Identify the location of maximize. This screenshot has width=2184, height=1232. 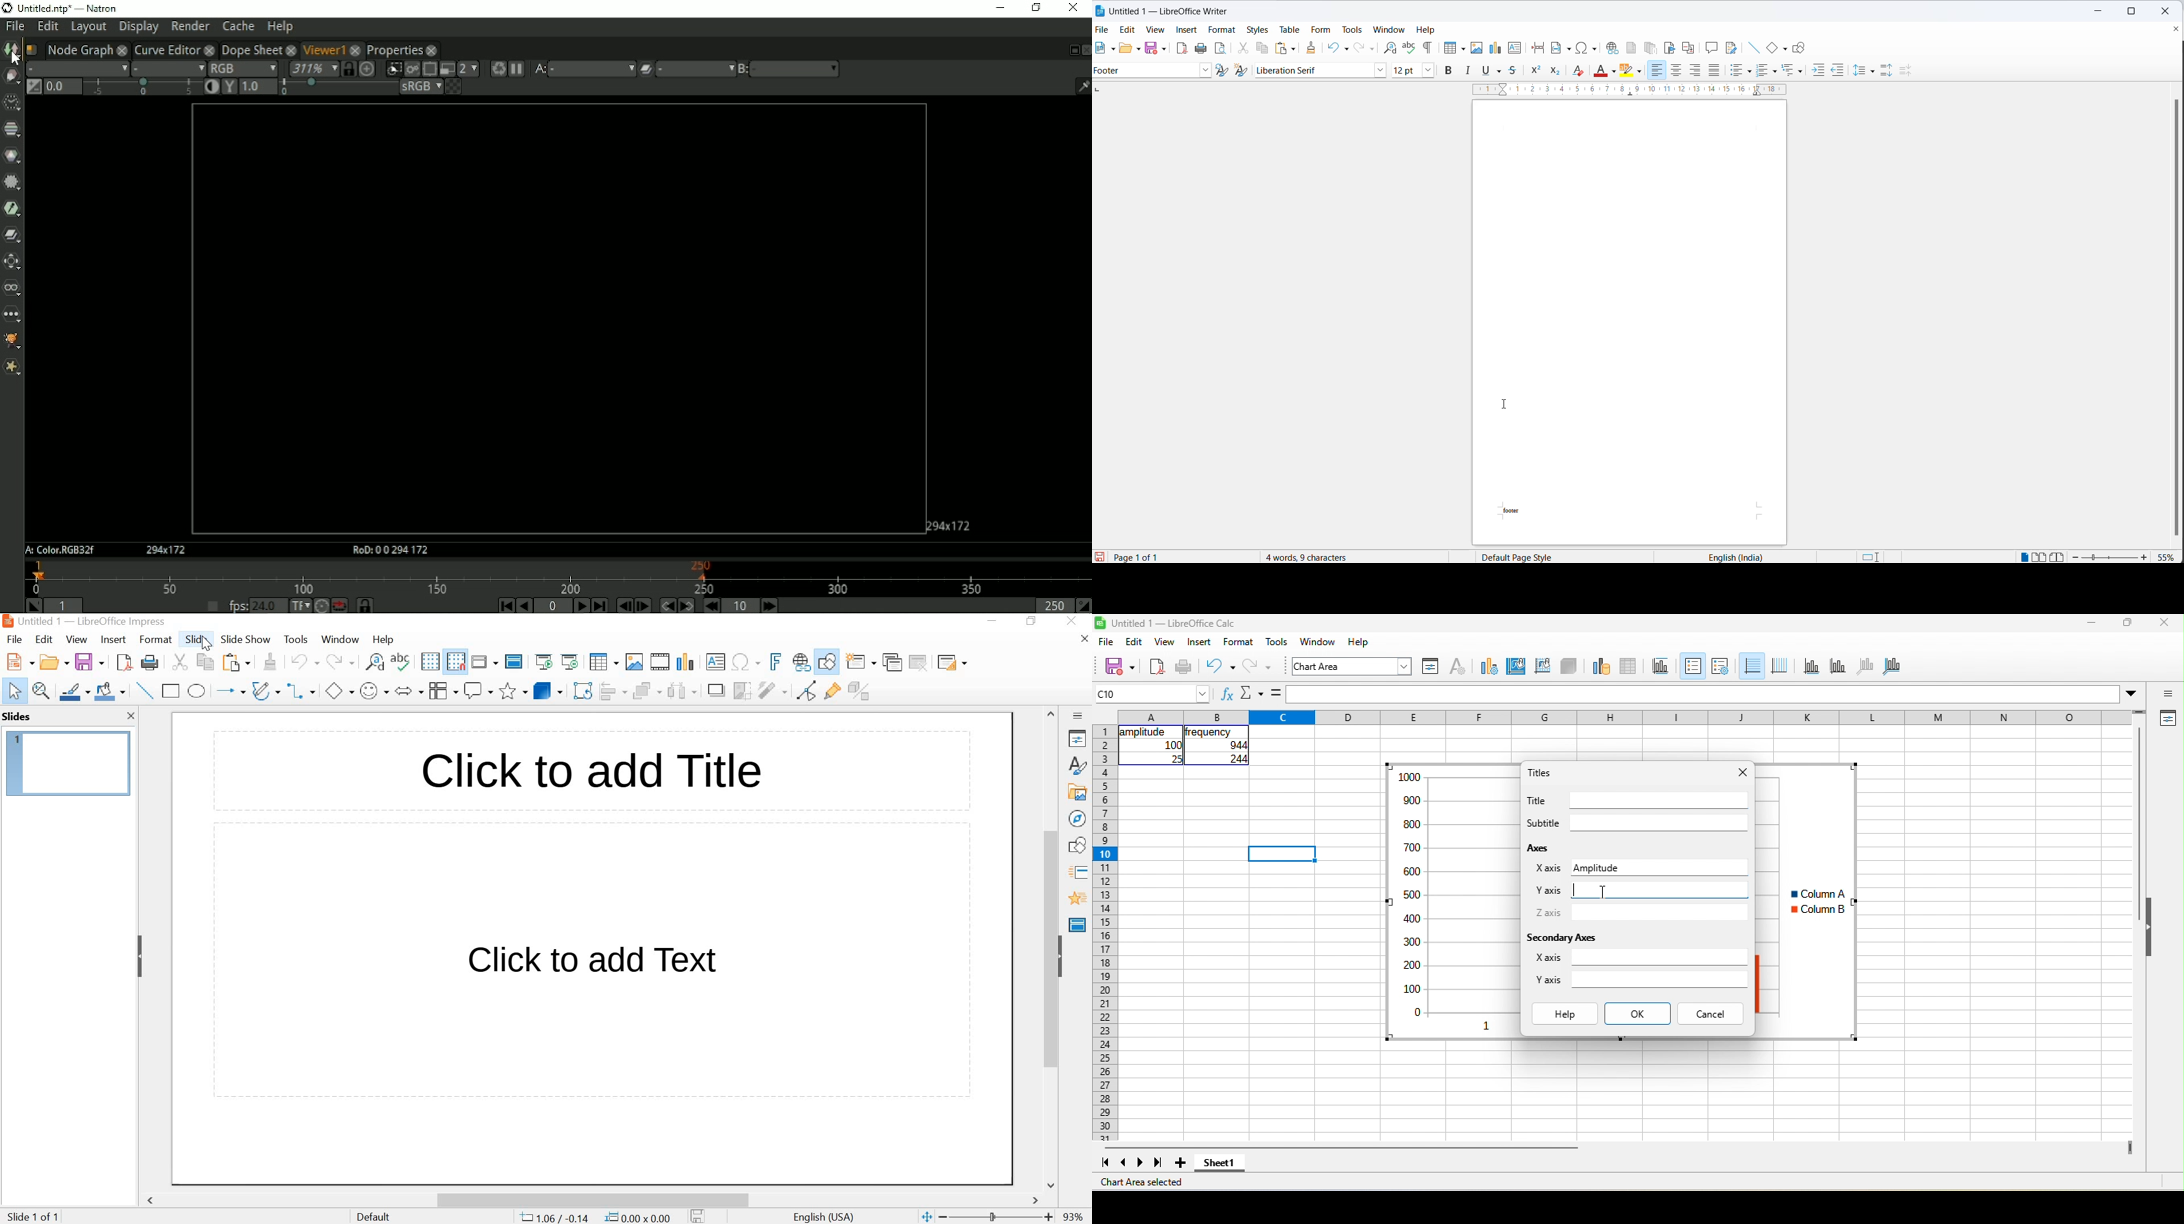
(2128, 622).